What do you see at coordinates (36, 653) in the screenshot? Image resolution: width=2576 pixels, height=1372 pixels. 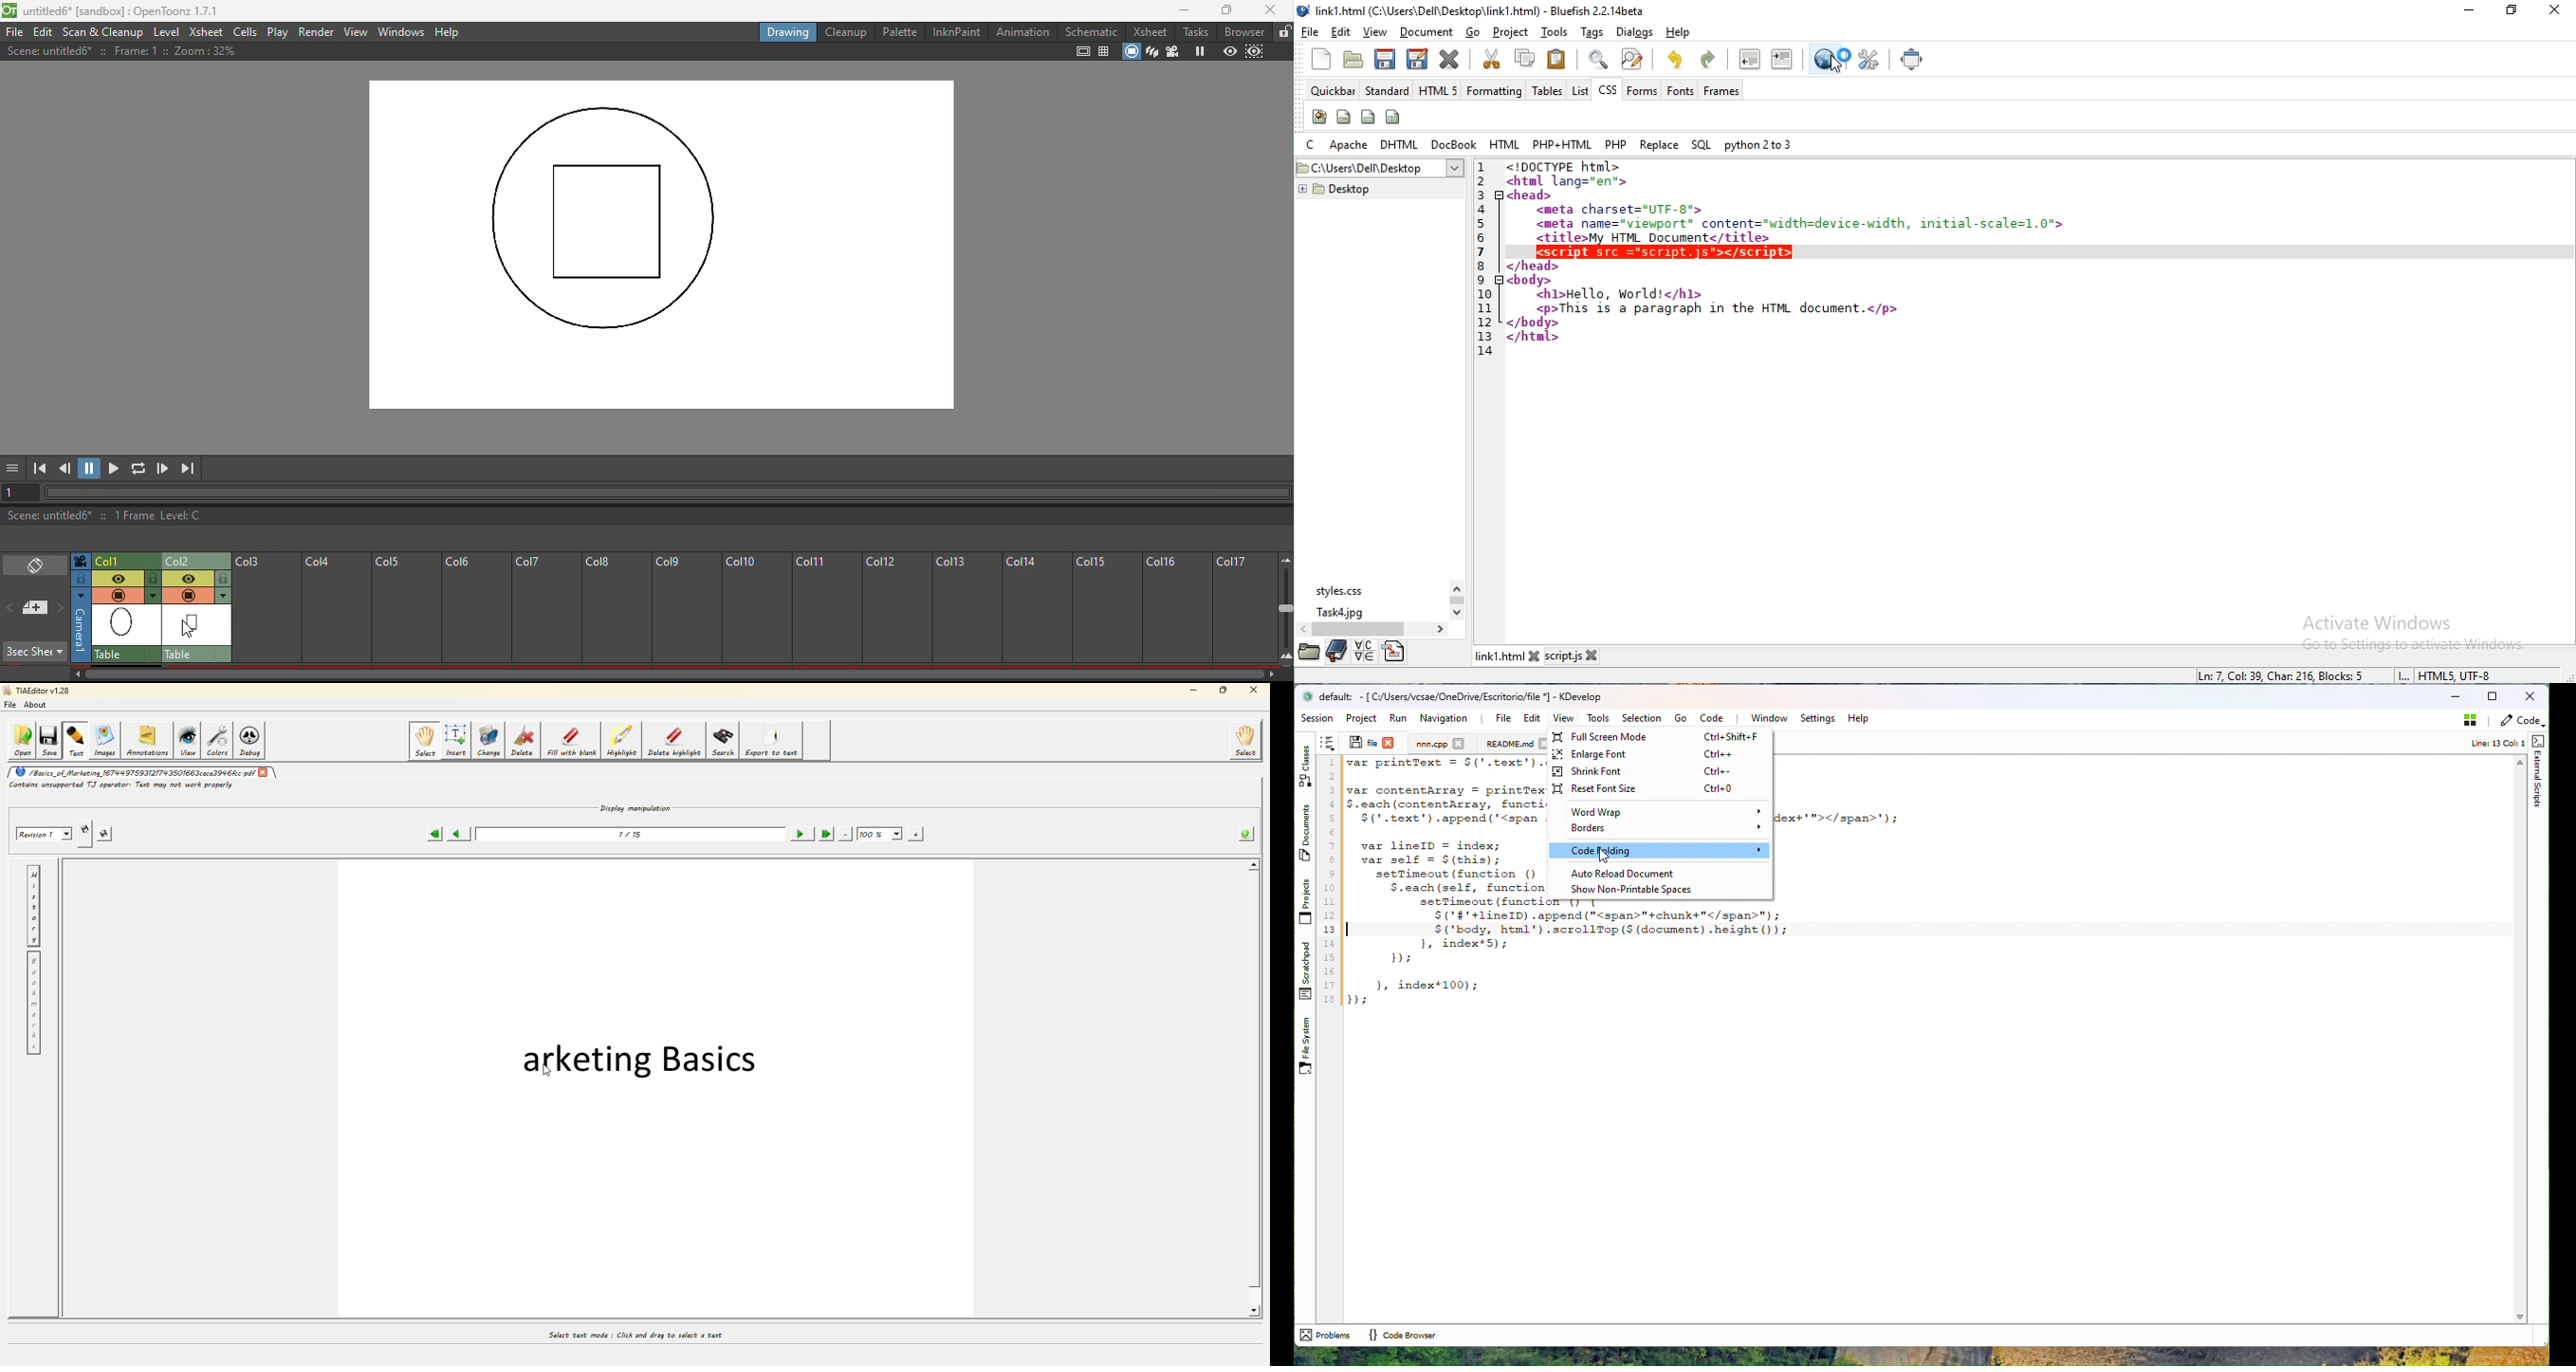 I see `3Sec sheet` at bounding box center [36, 653].